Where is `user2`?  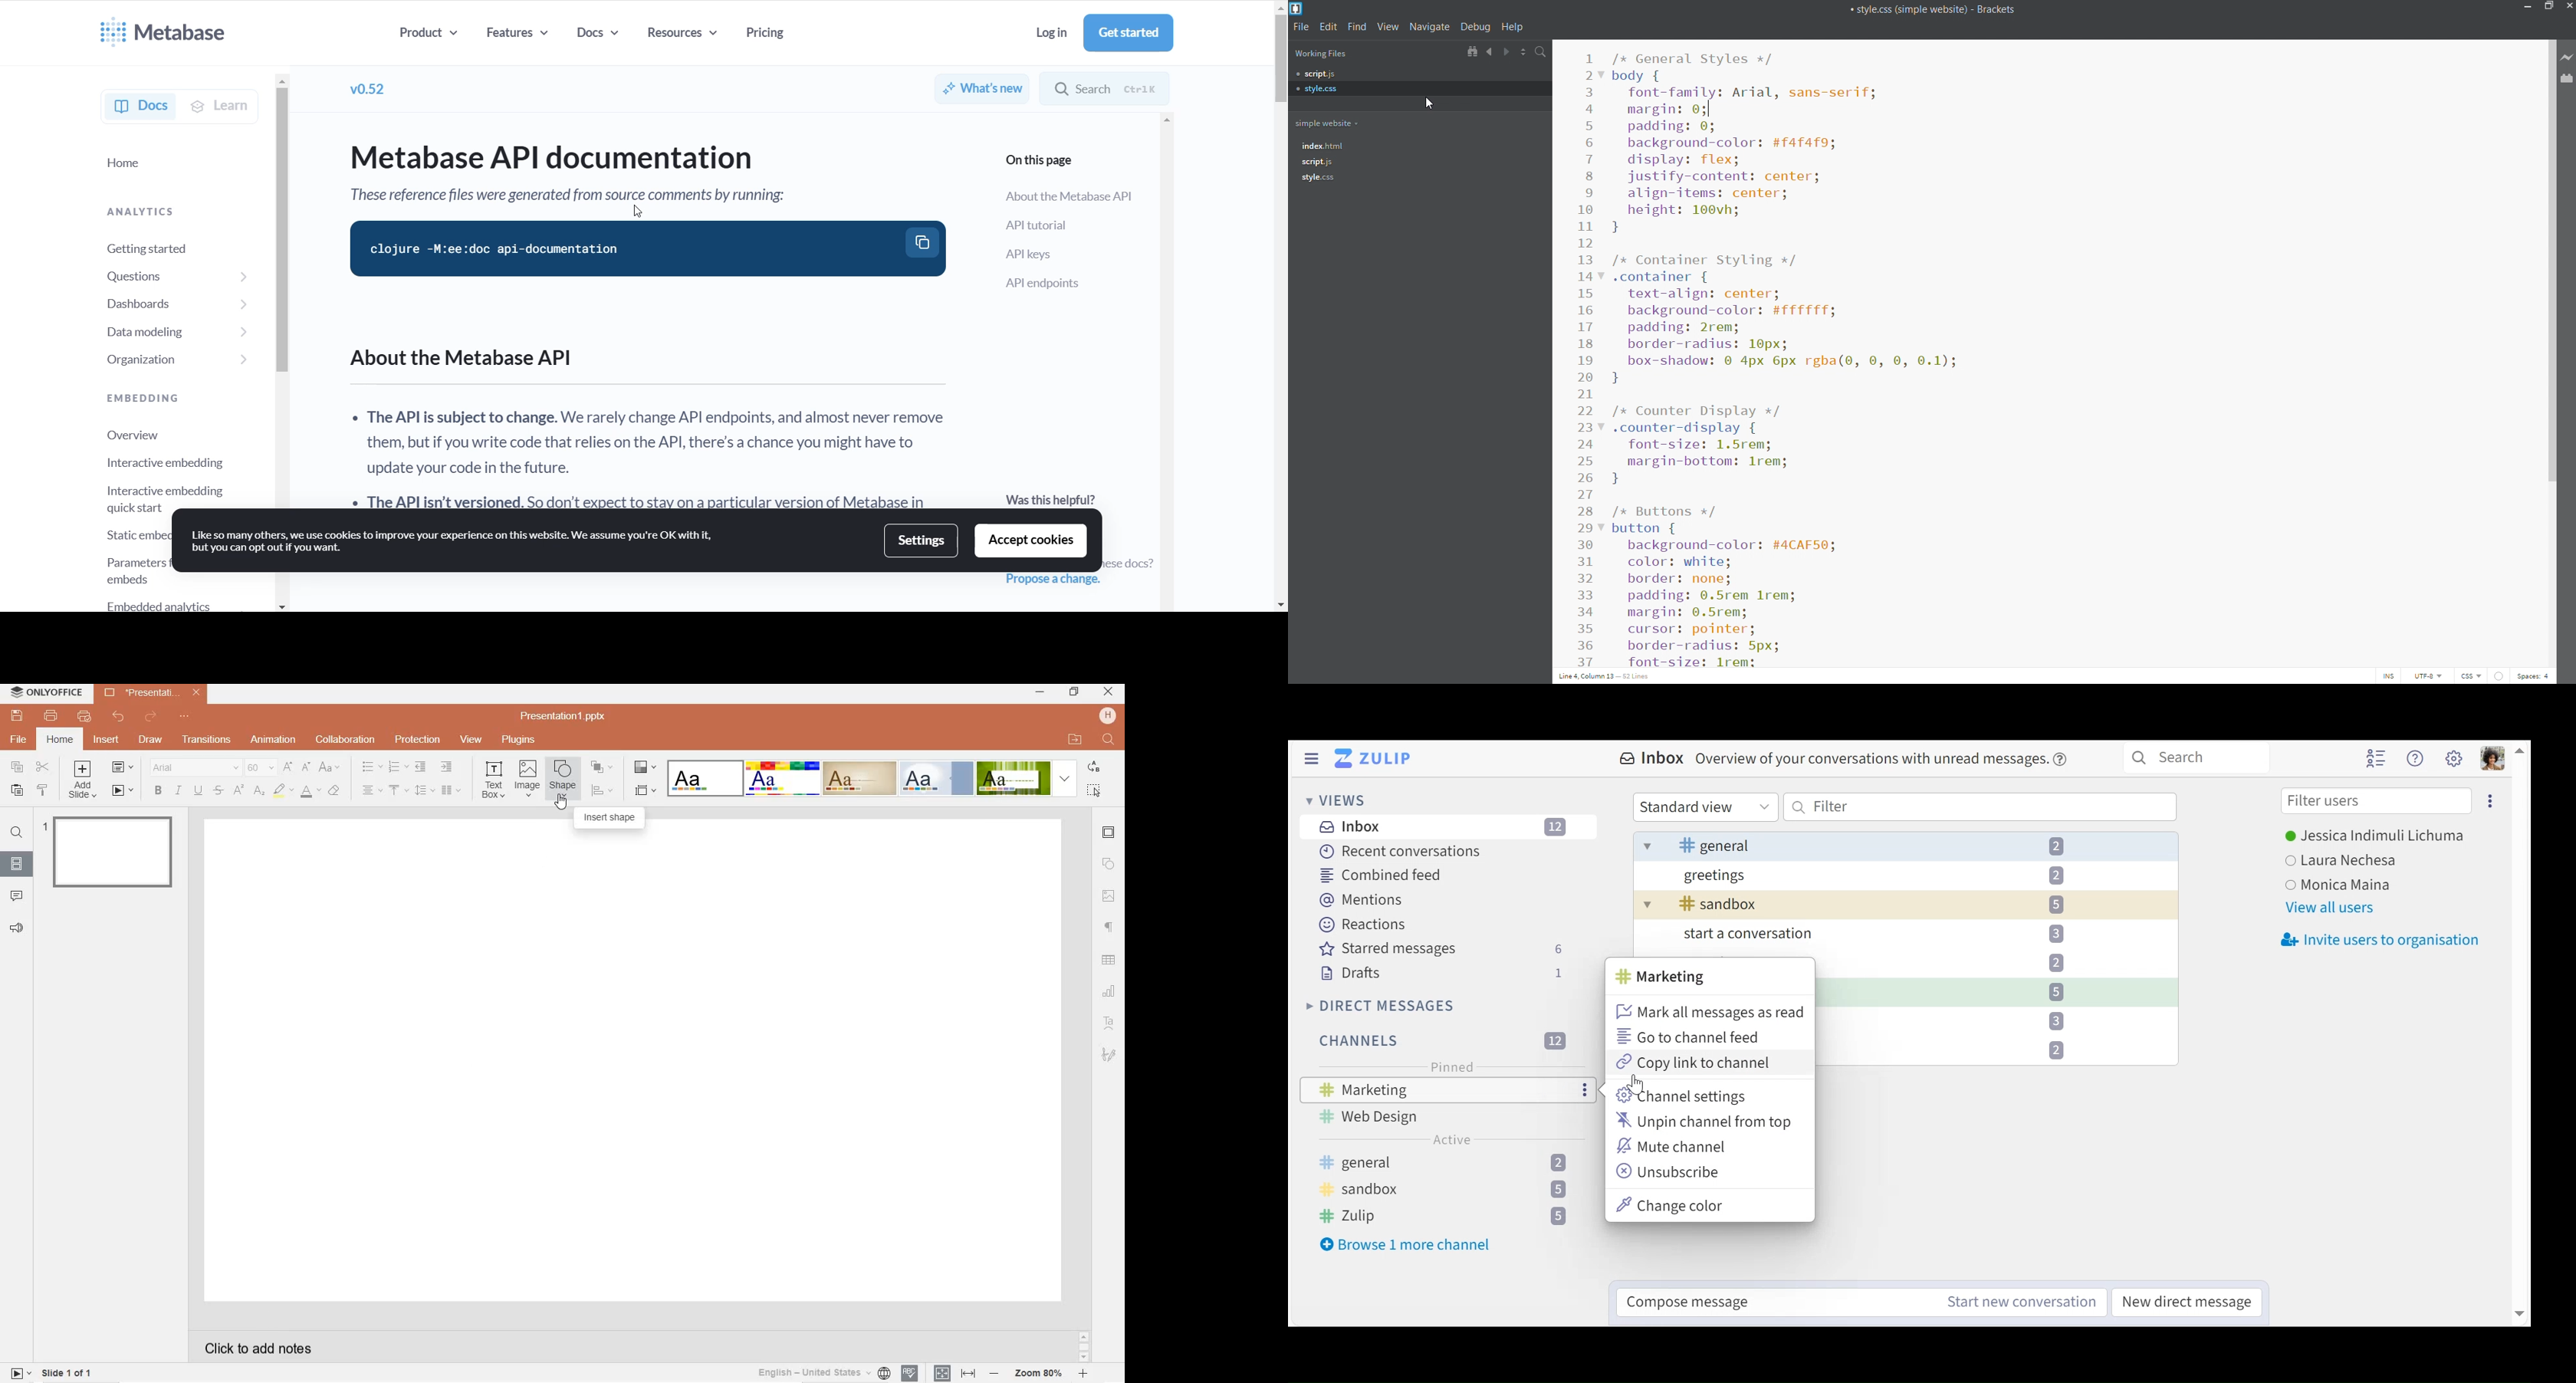
user2 is located at coordinates (2347, 861).